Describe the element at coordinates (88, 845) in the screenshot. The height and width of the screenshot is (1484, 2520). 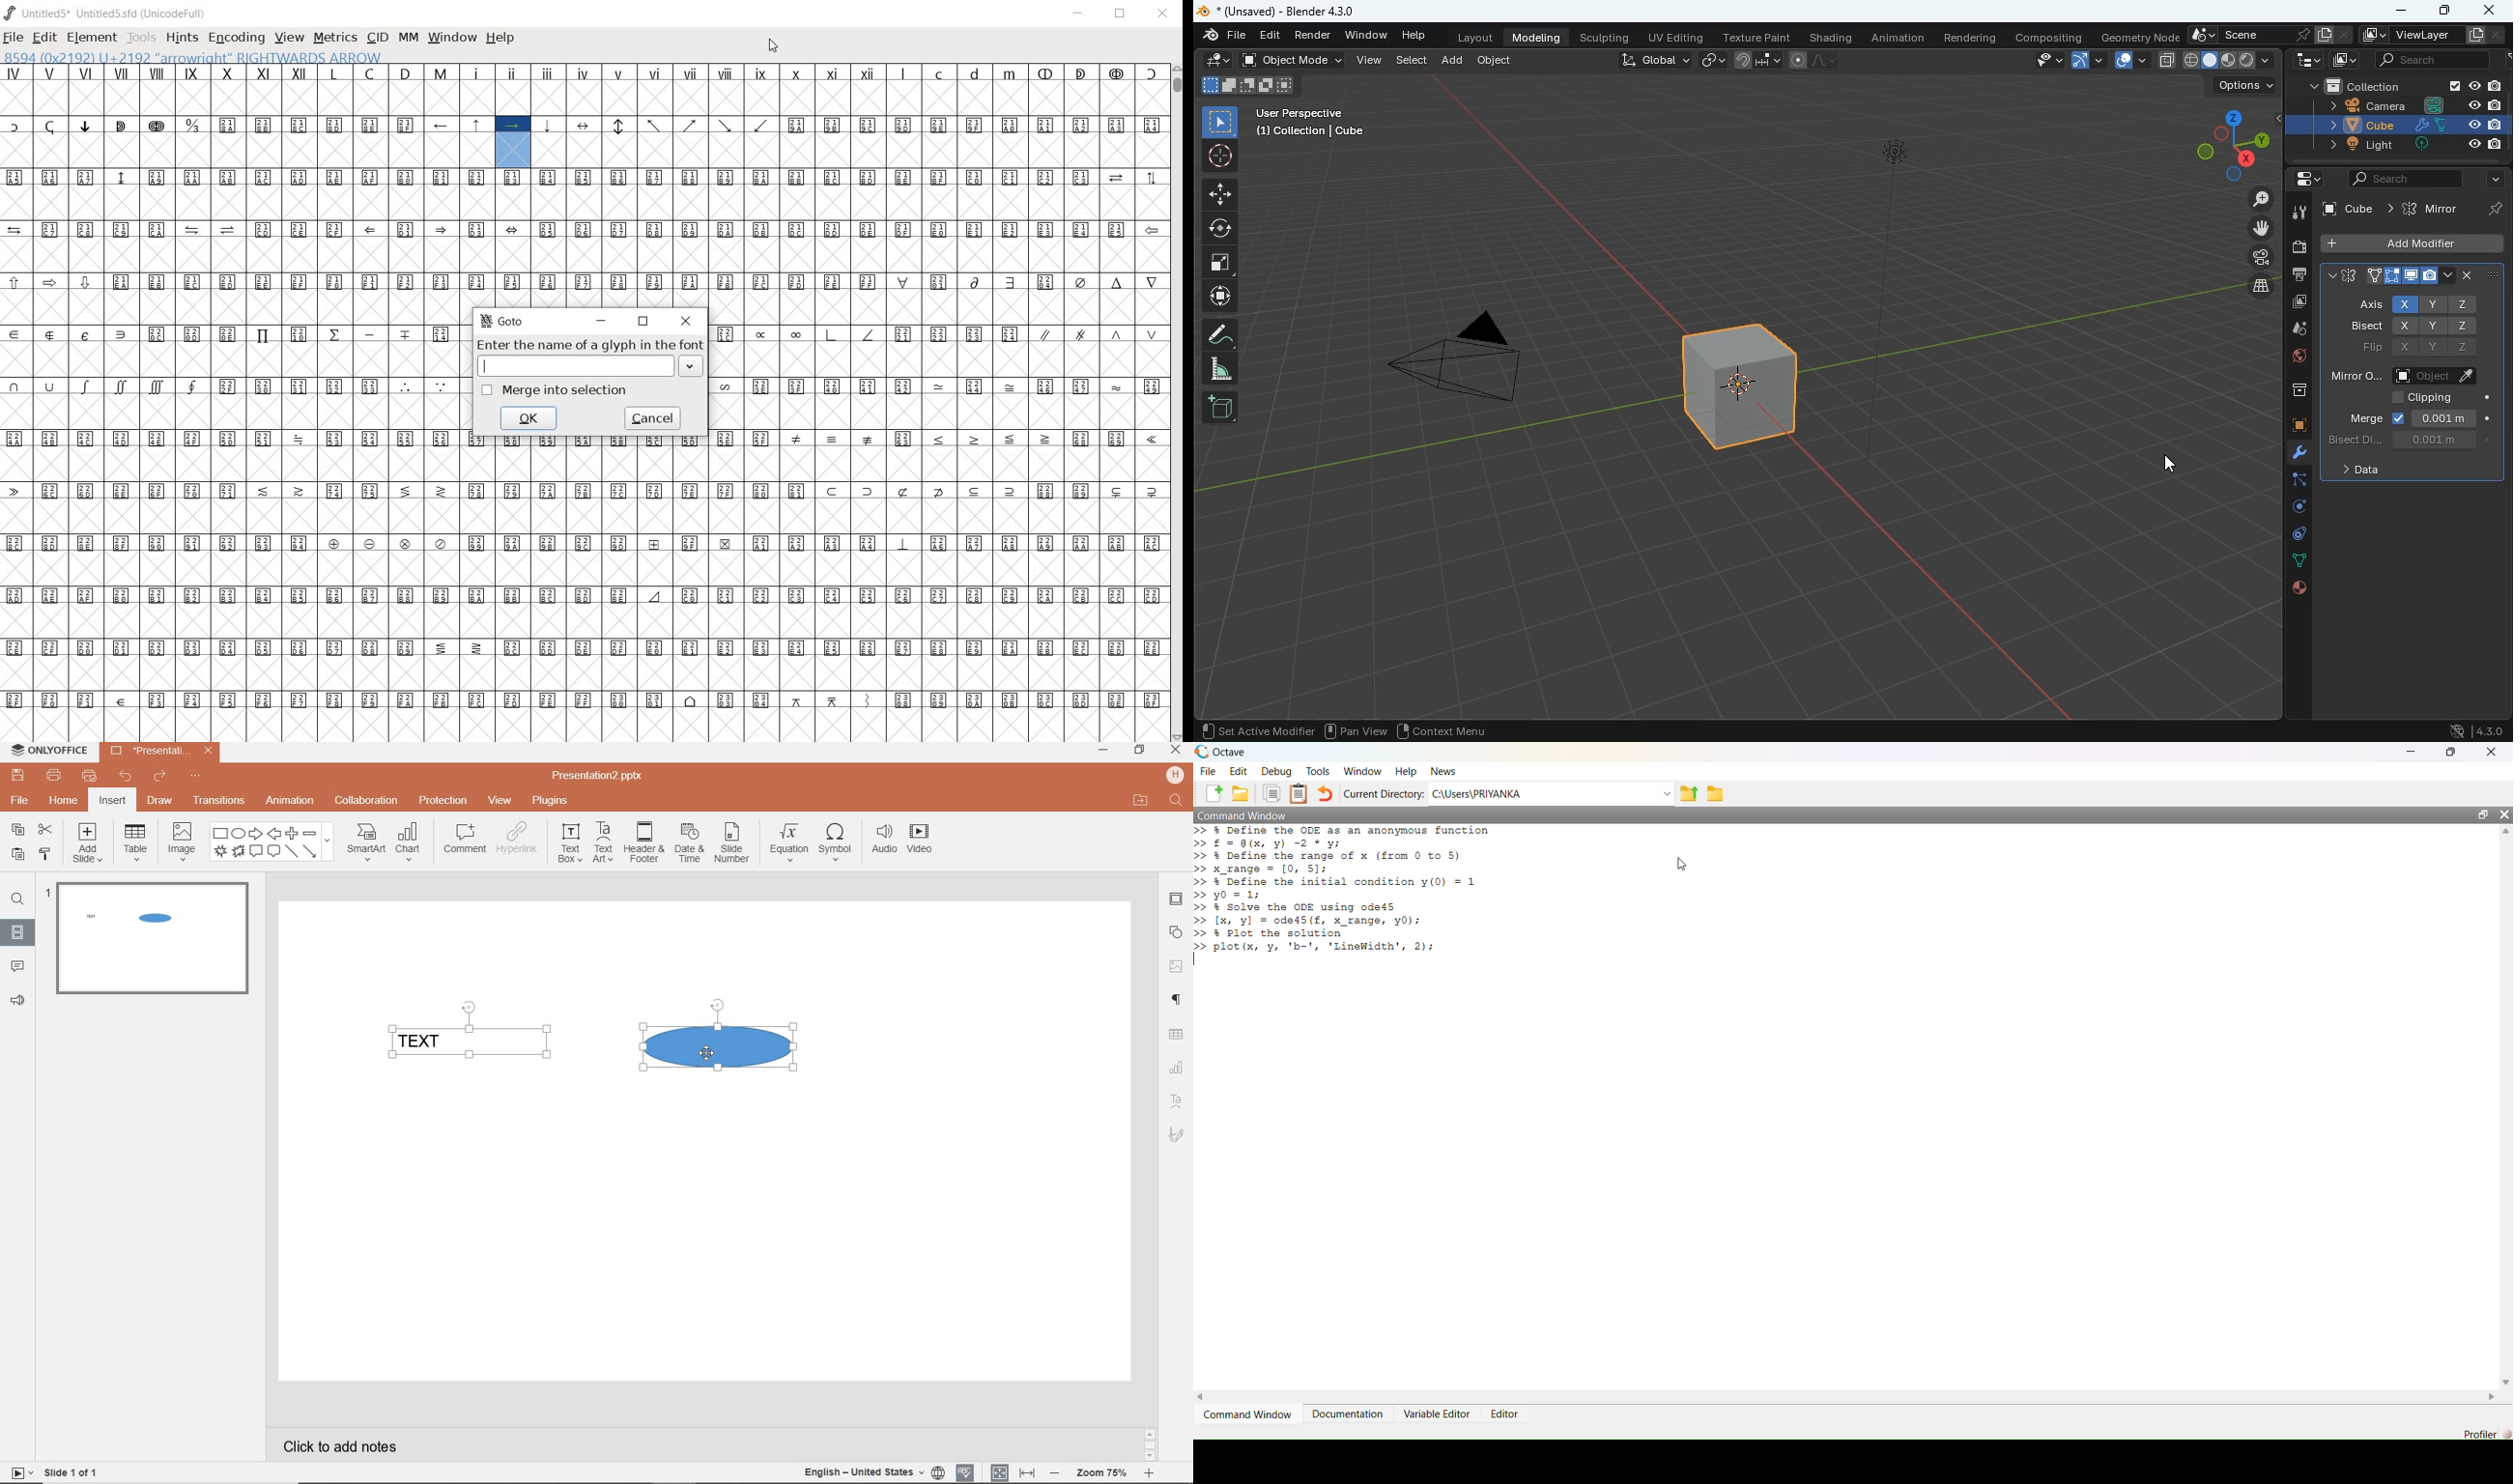
I see `add slide` at that location.